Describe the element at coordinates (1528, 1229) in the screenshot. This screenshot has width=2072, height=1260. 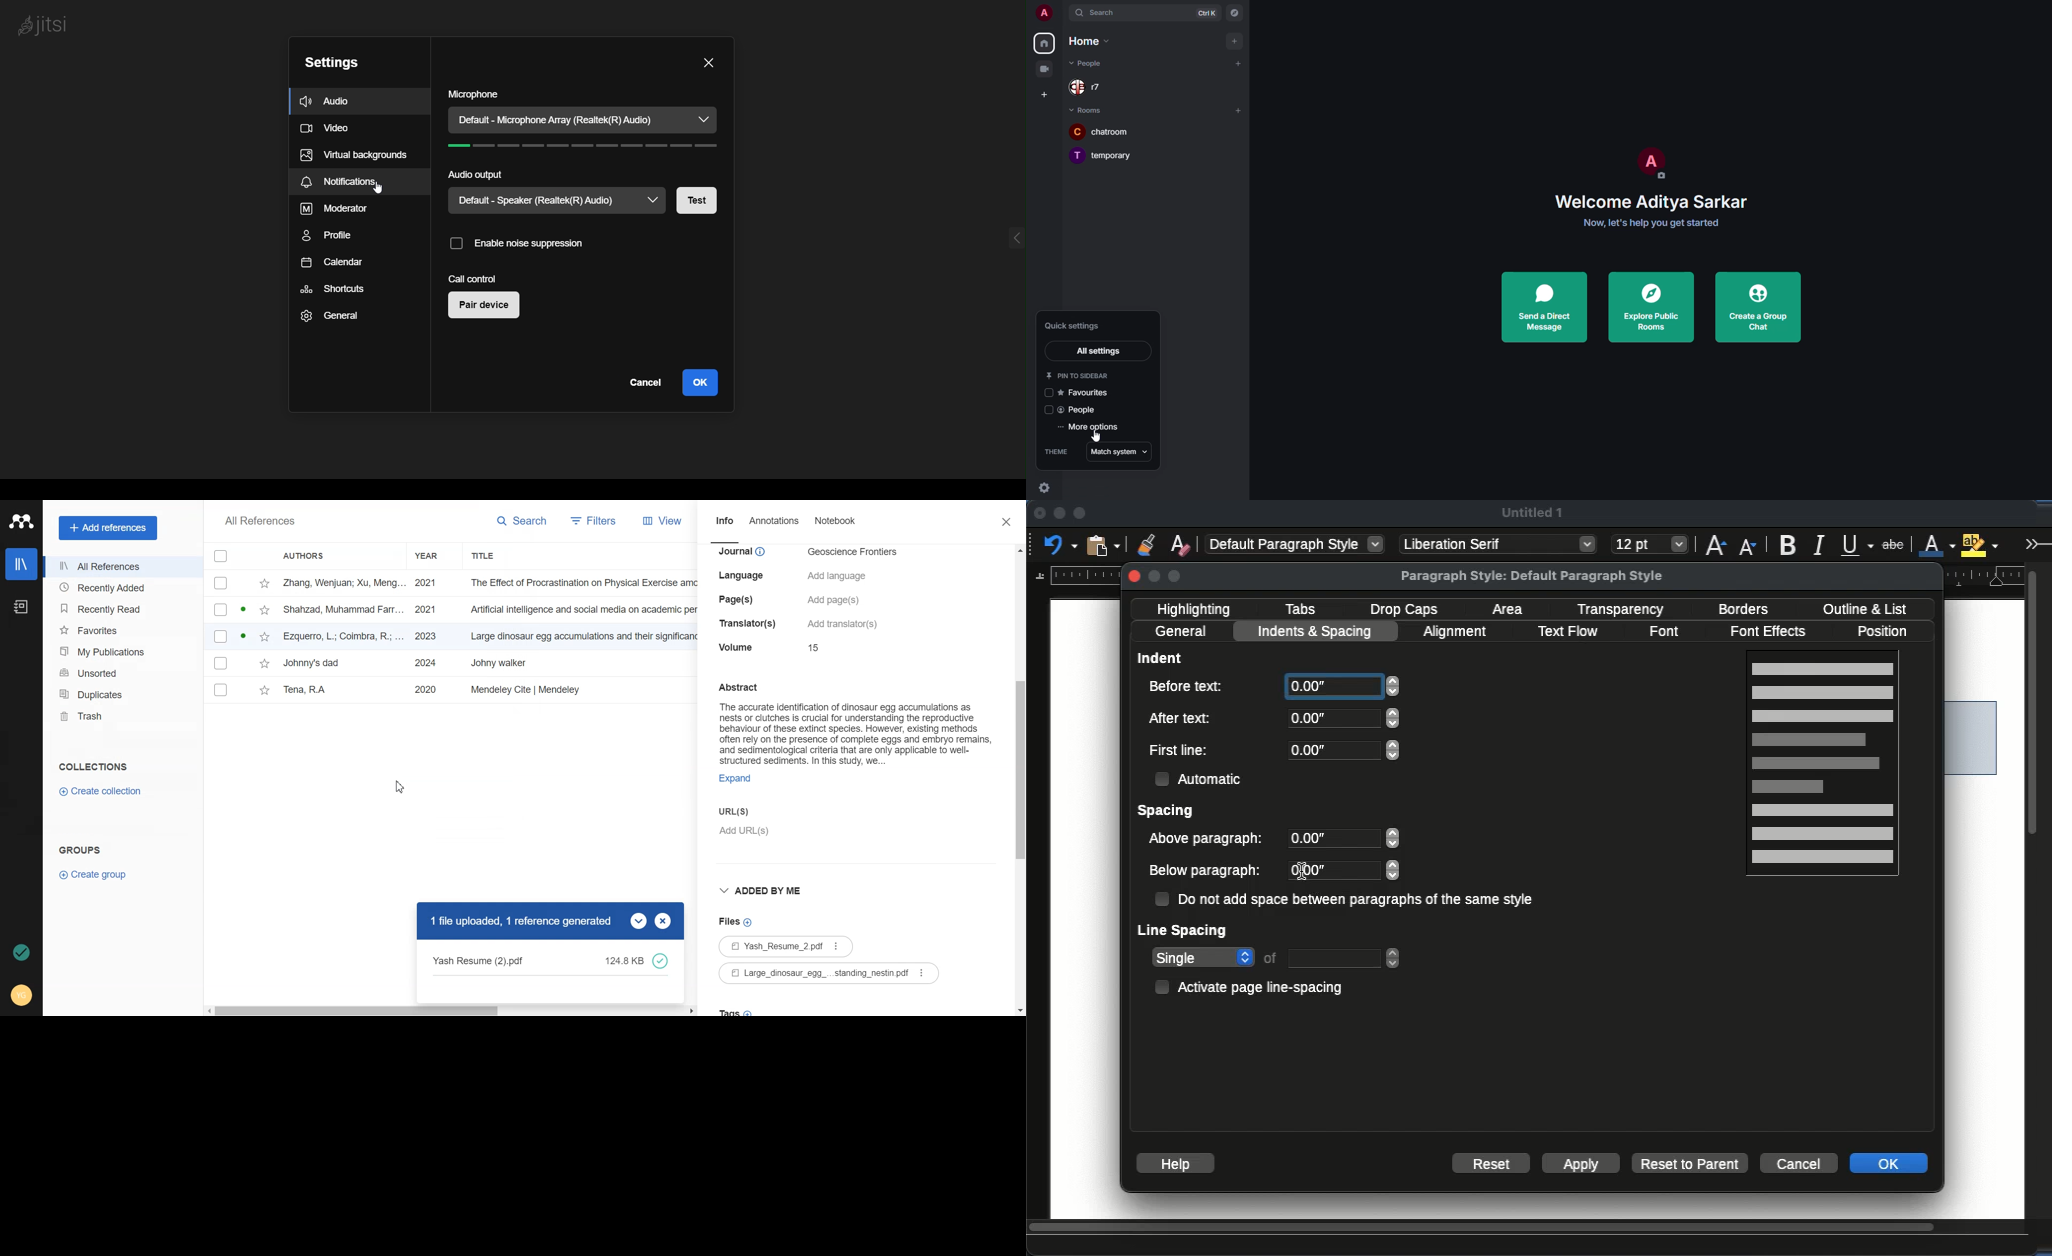
I see `scroll` at that location.